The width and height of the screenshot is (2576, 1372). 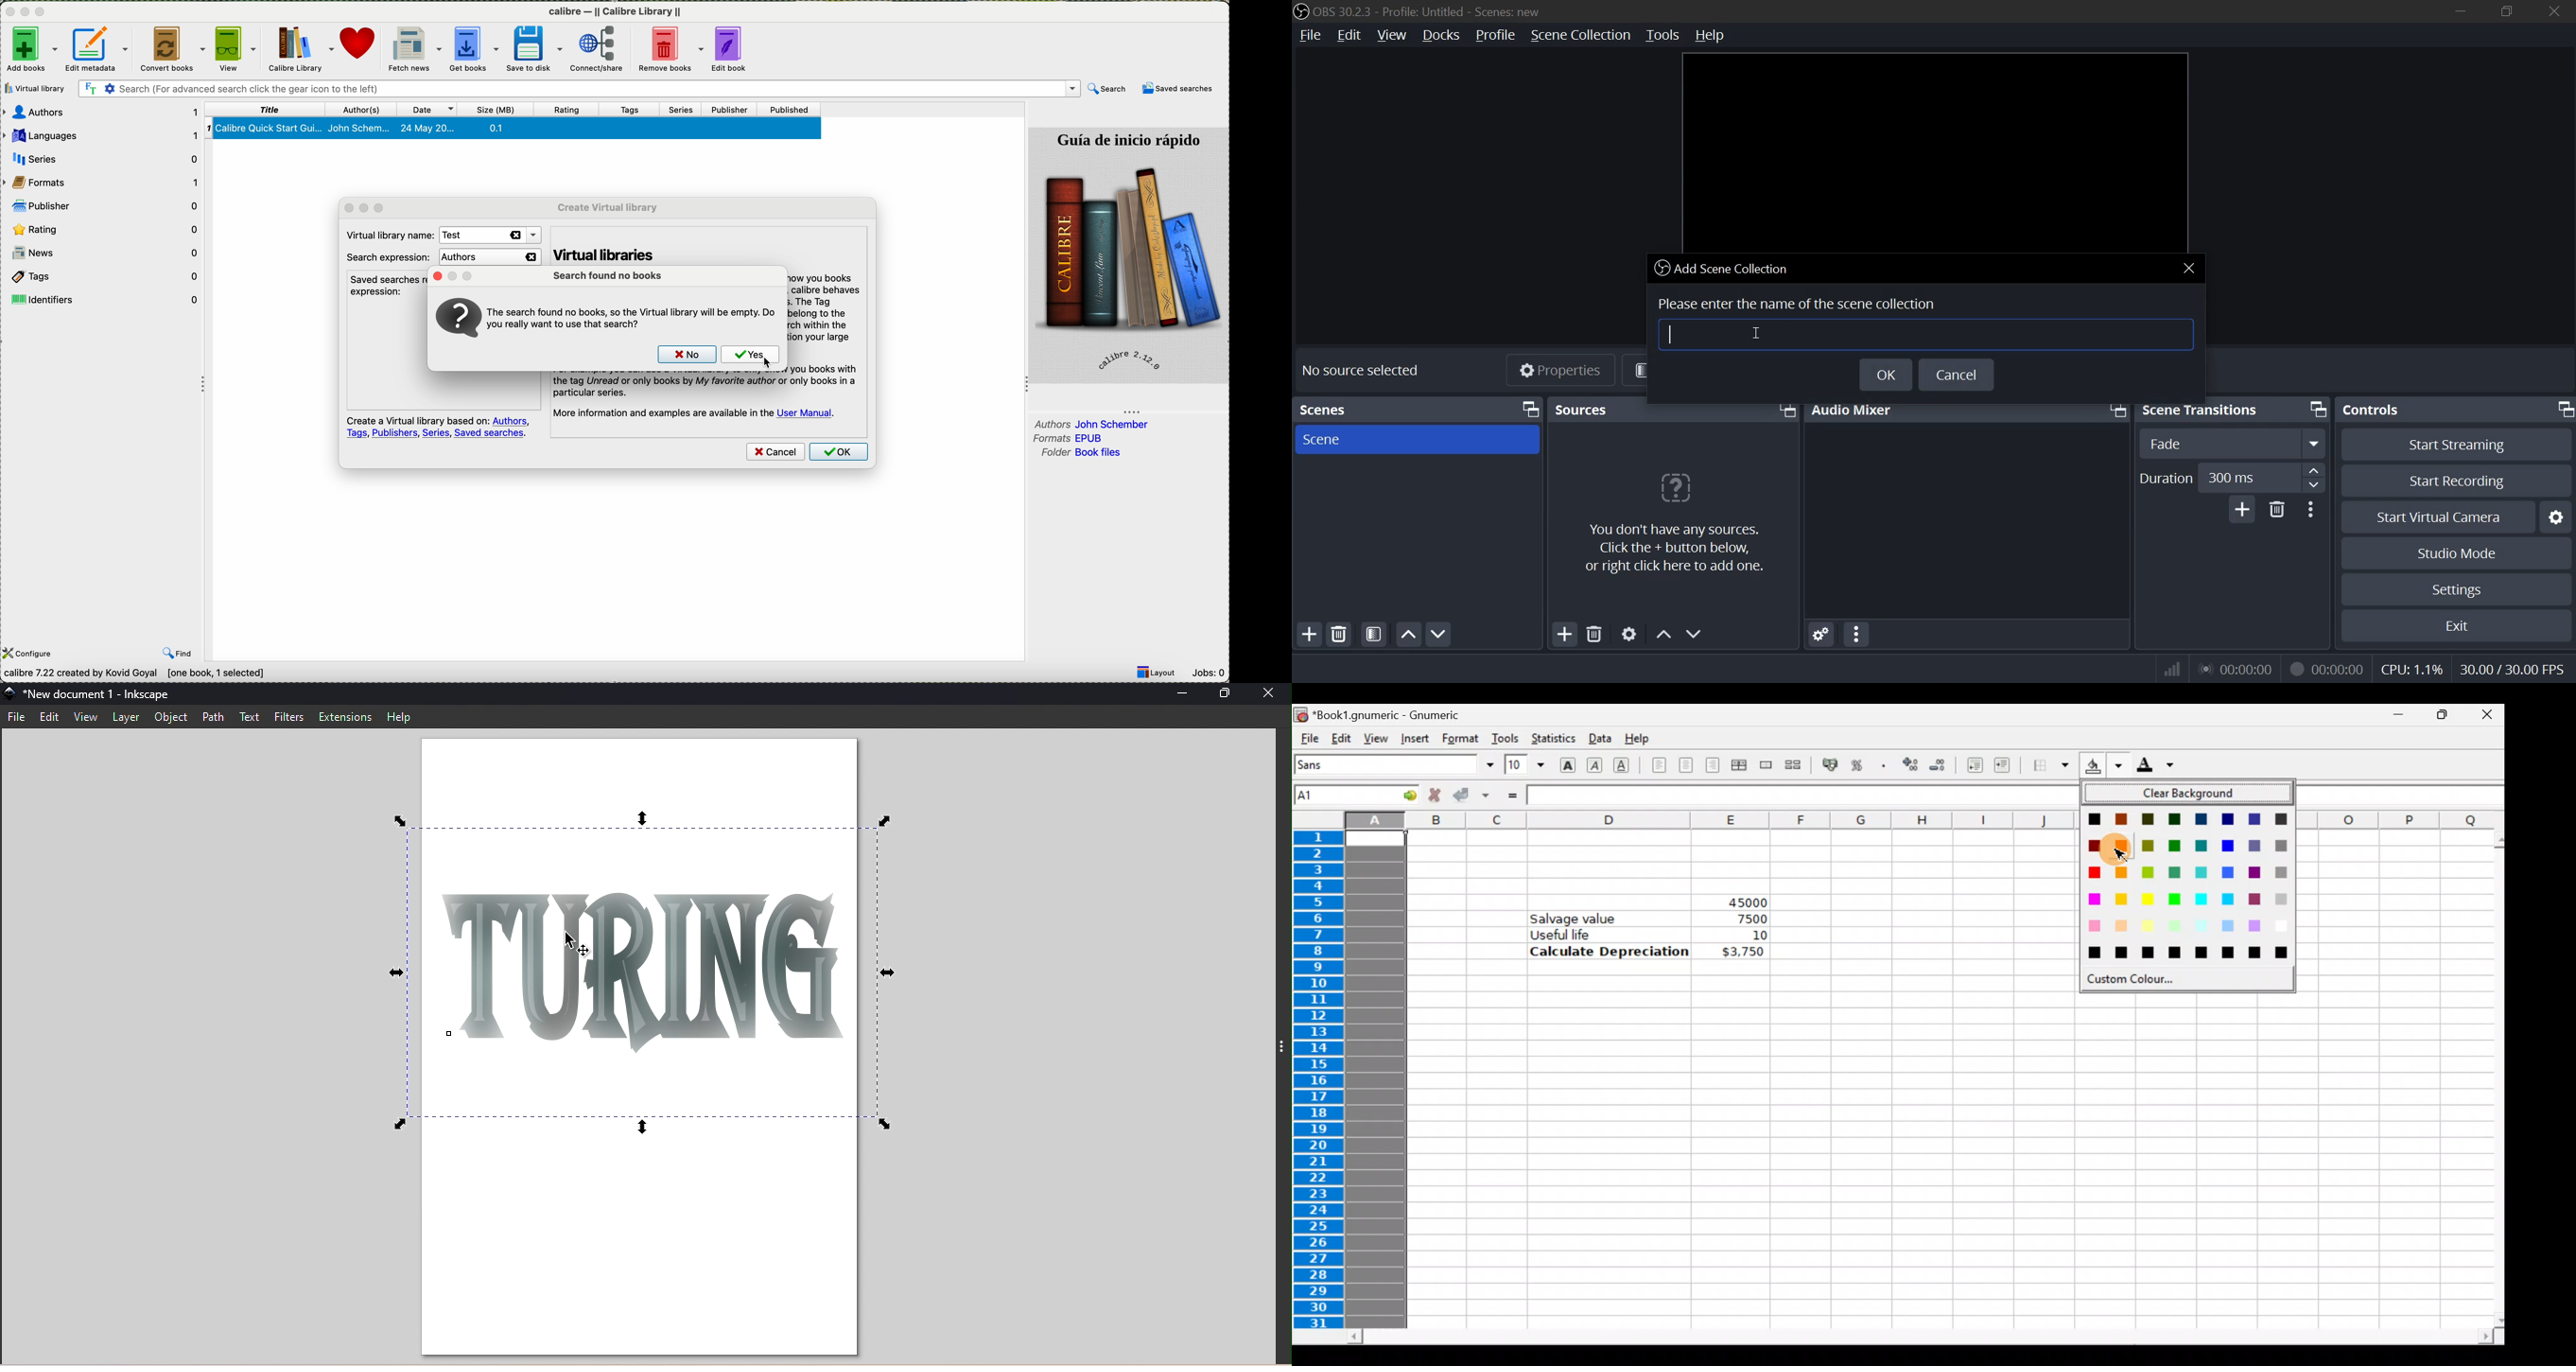 I want to click on Merge a range of cells, so click(x=1767, y=767).